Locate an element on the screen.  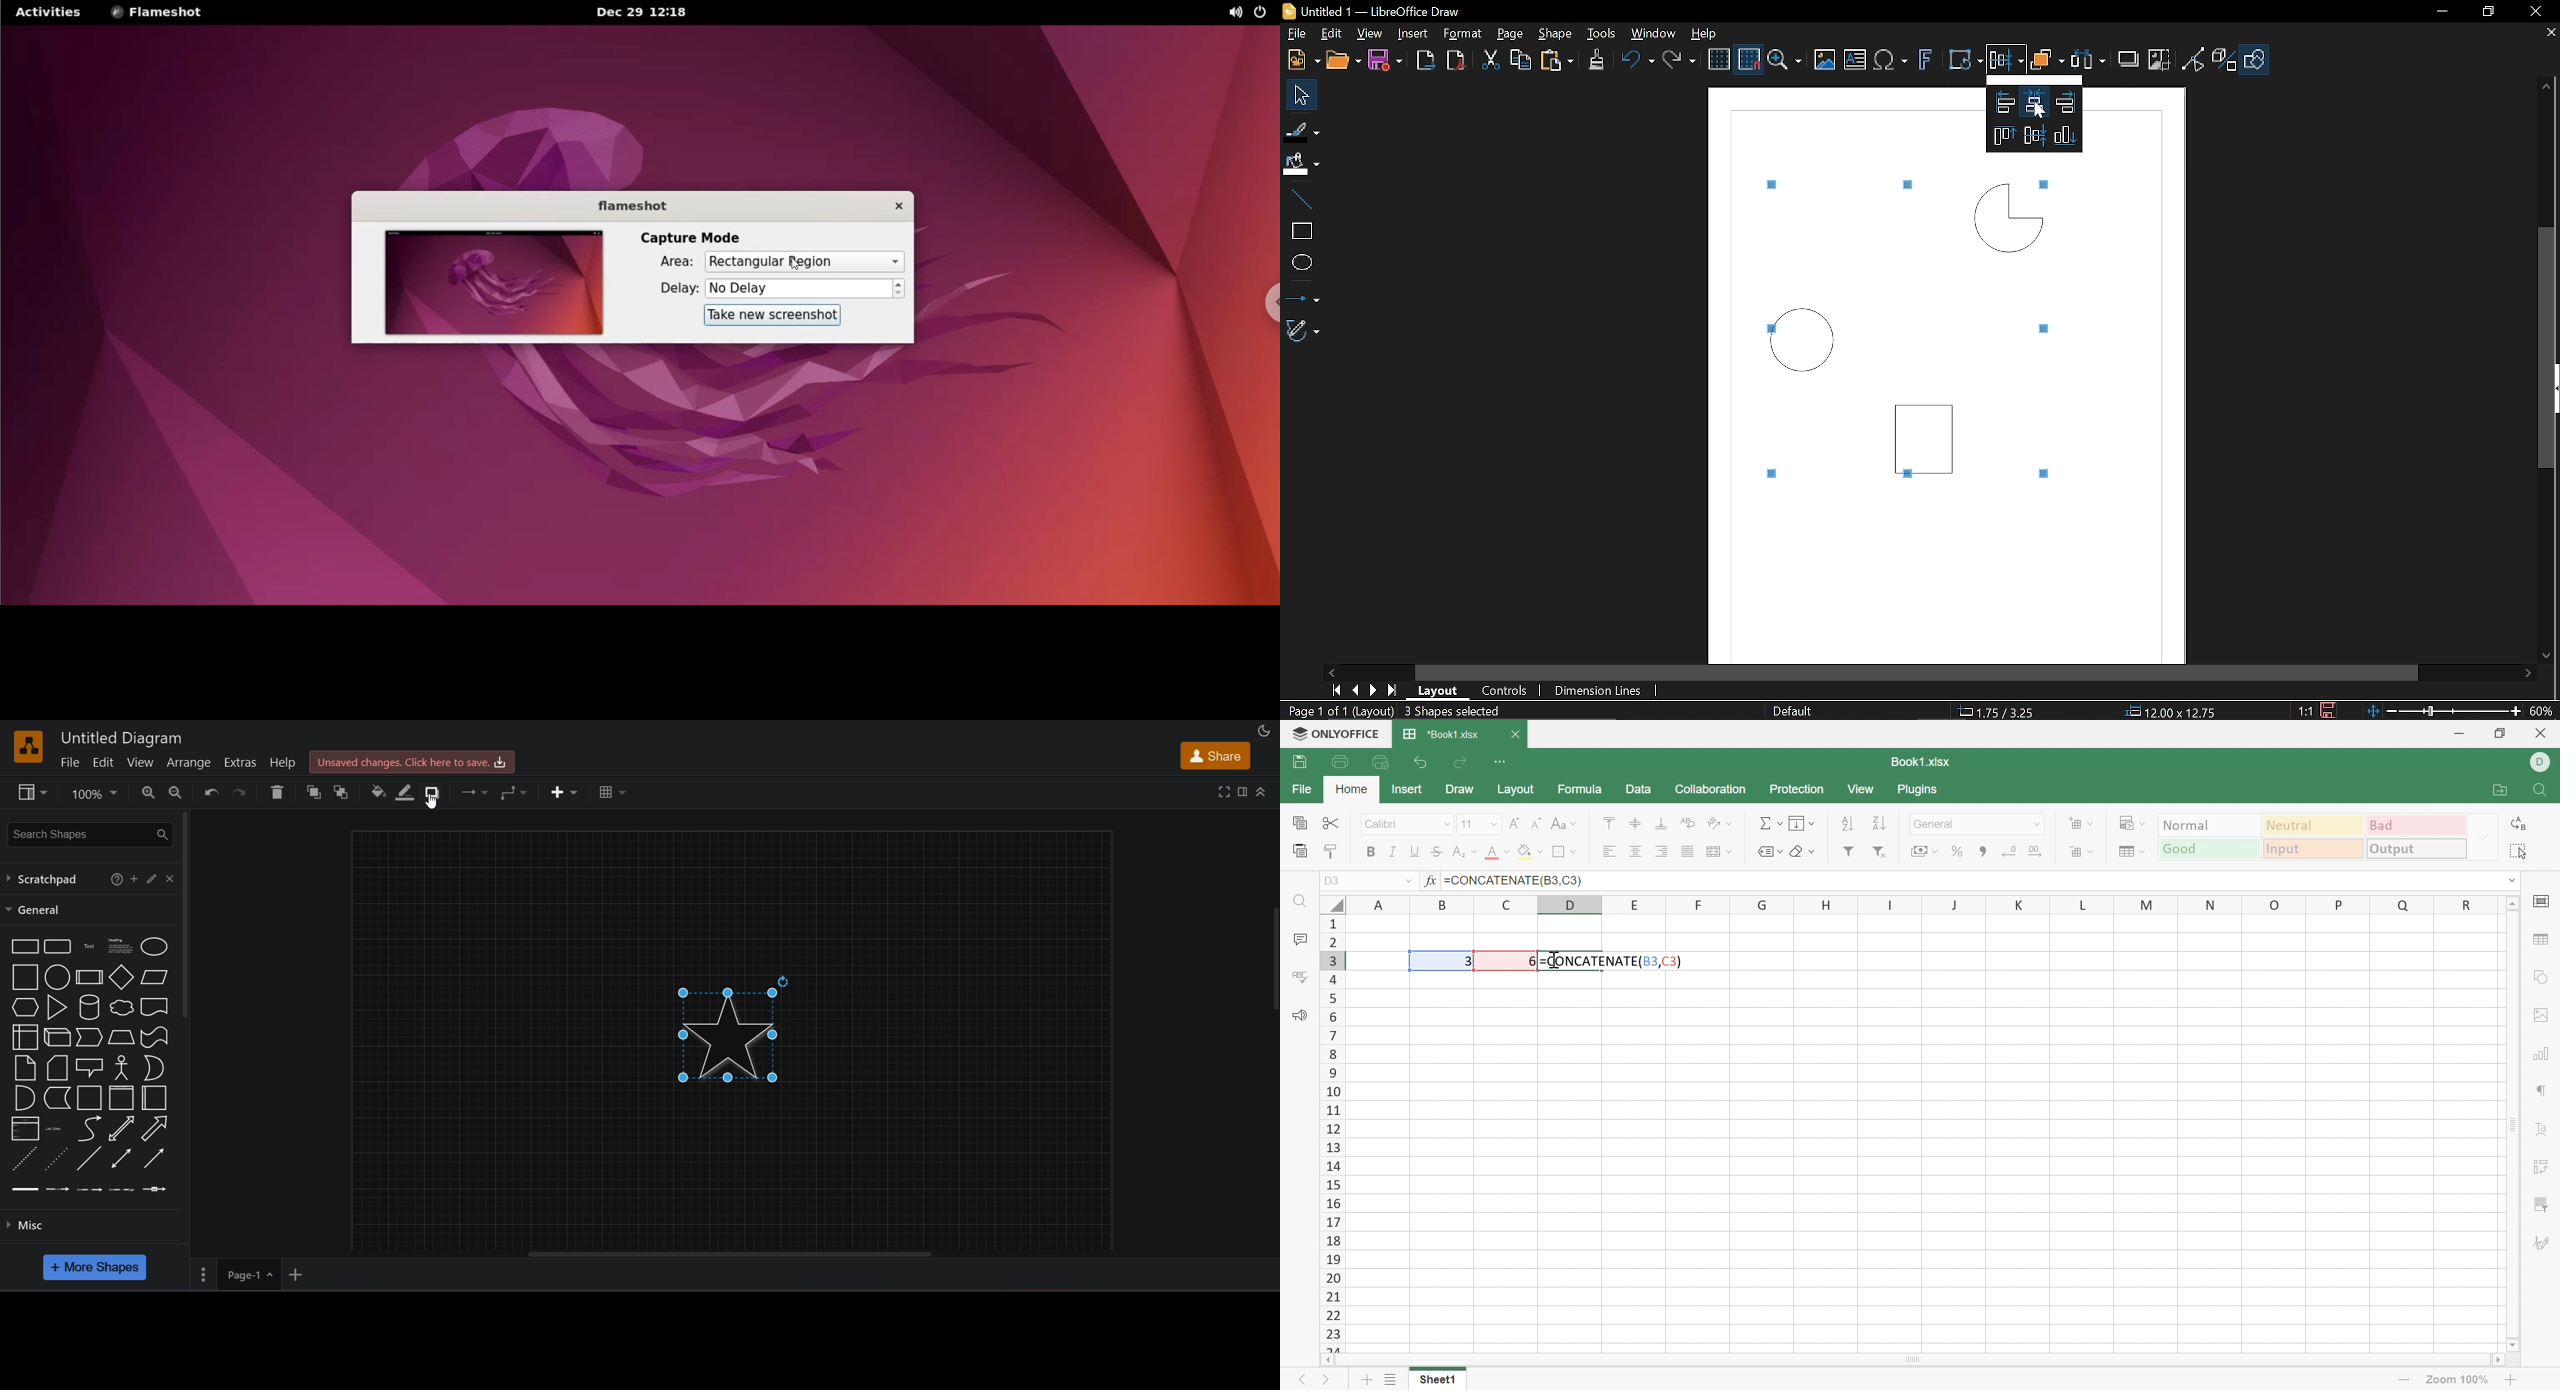
Connector with 3 labels is located at coordinates (123, 1190).